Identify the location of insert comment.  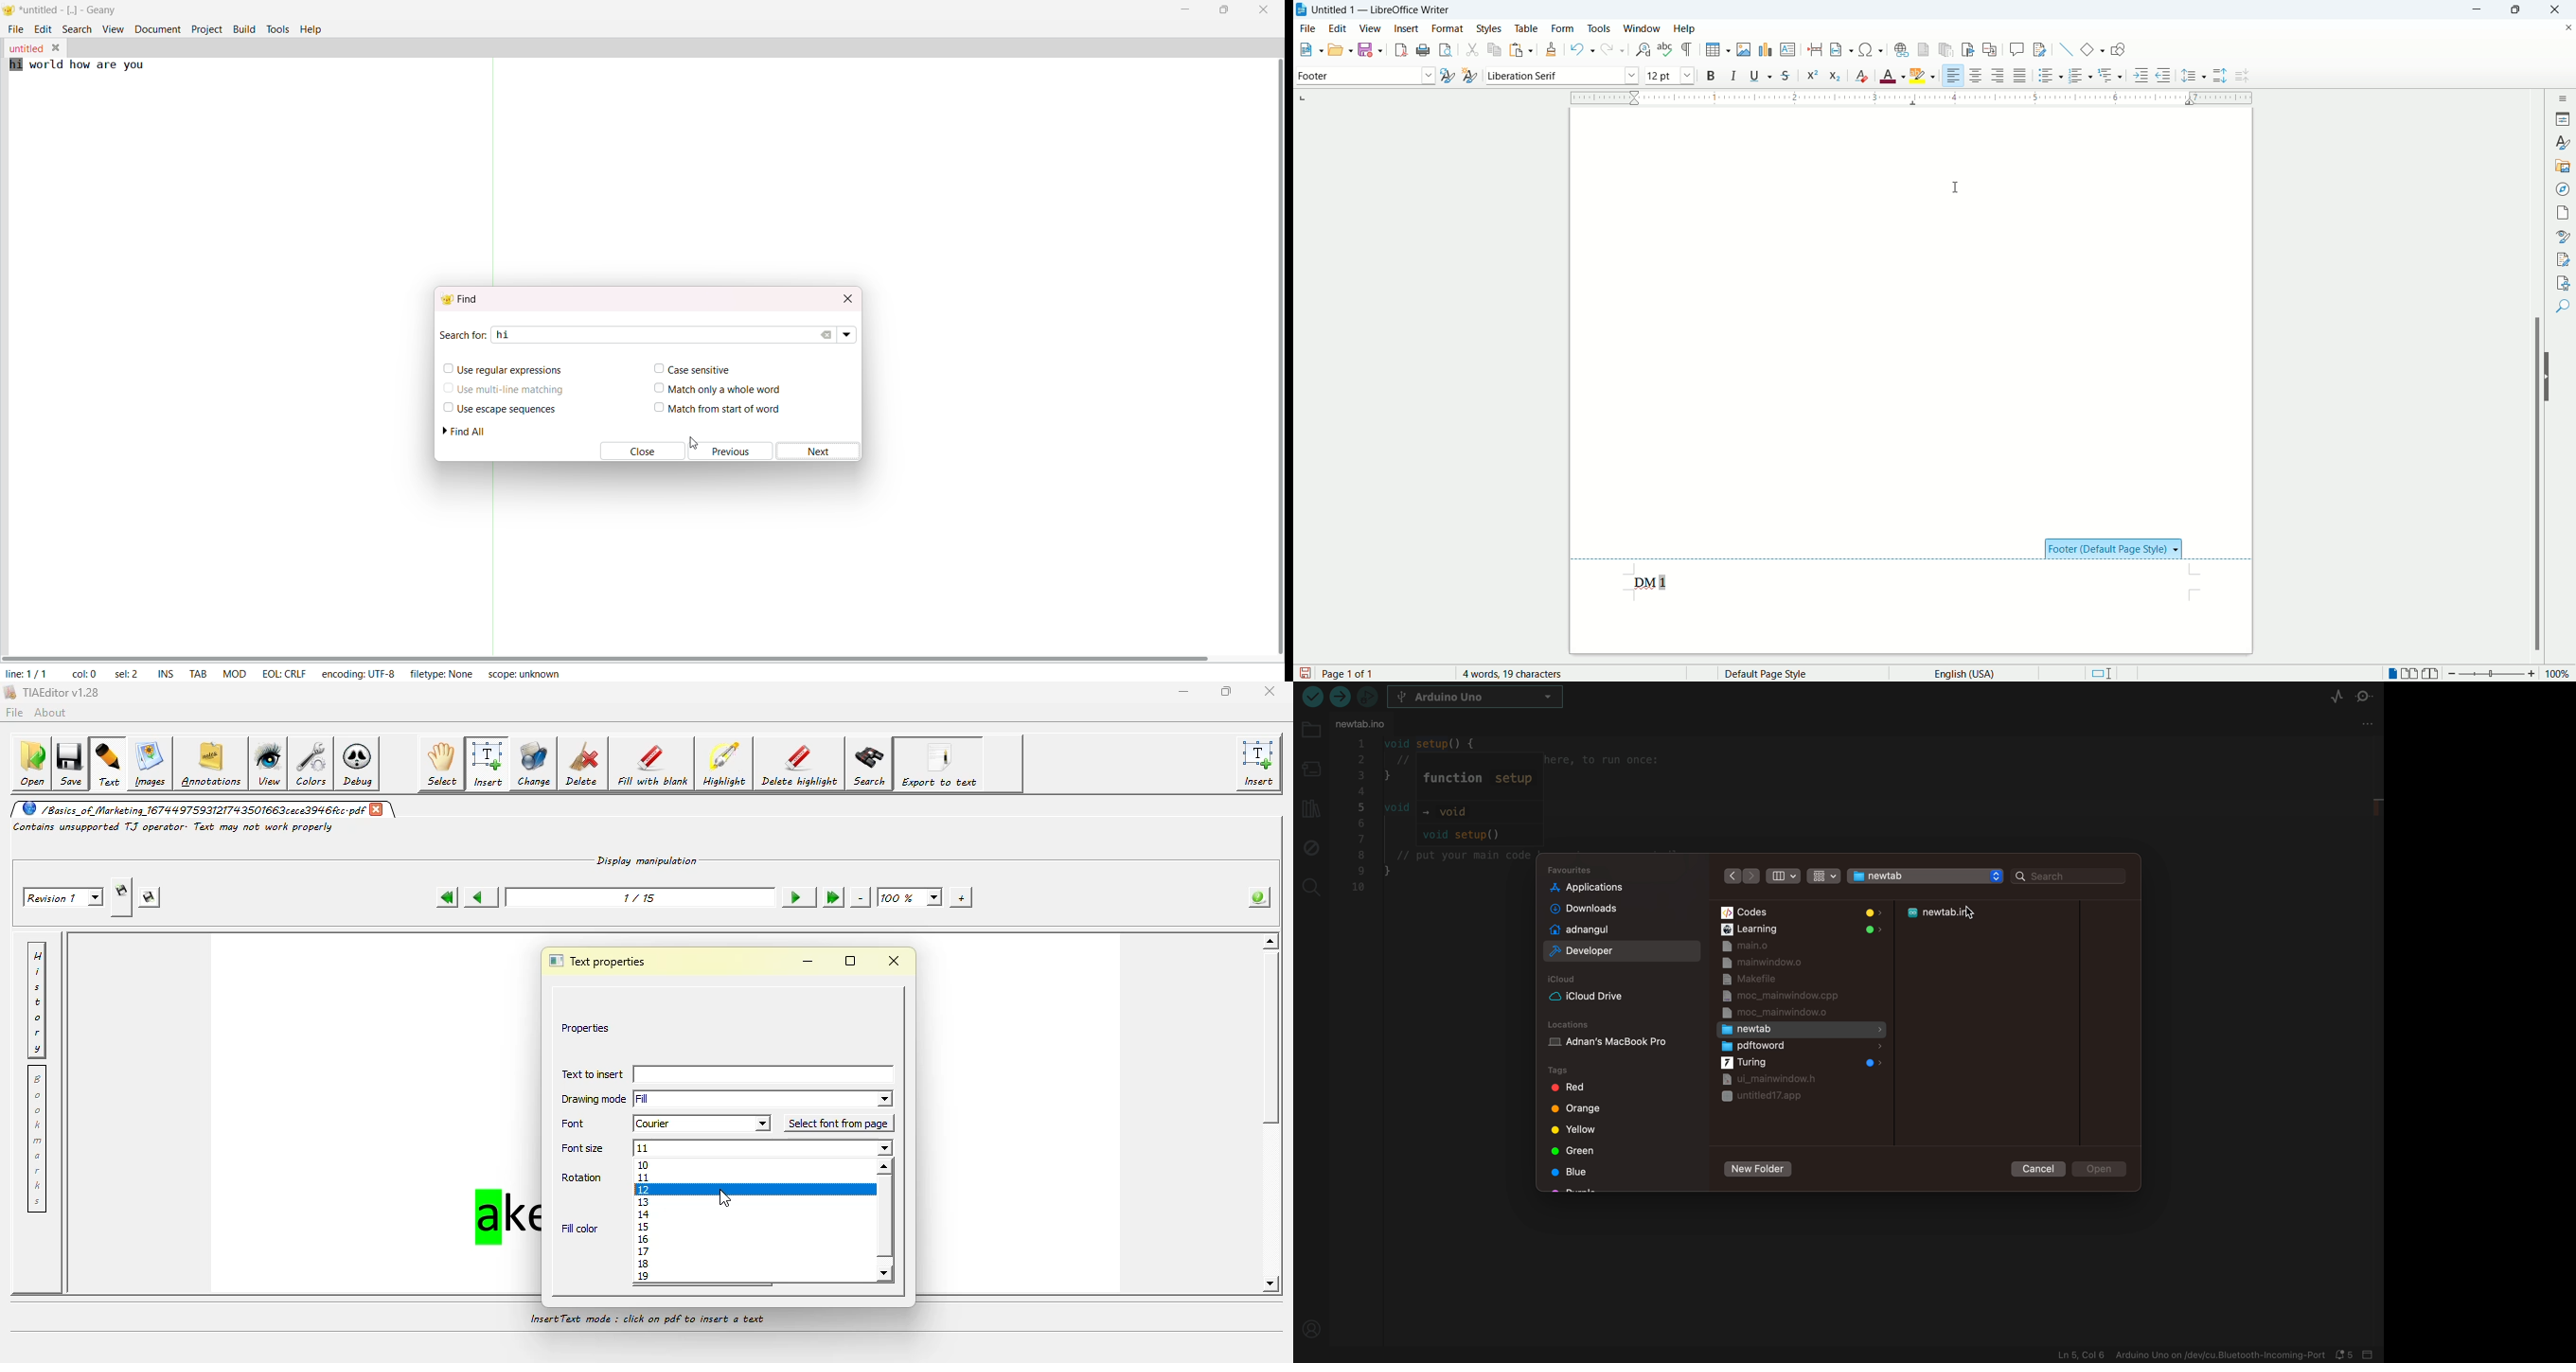
(2017, 49).